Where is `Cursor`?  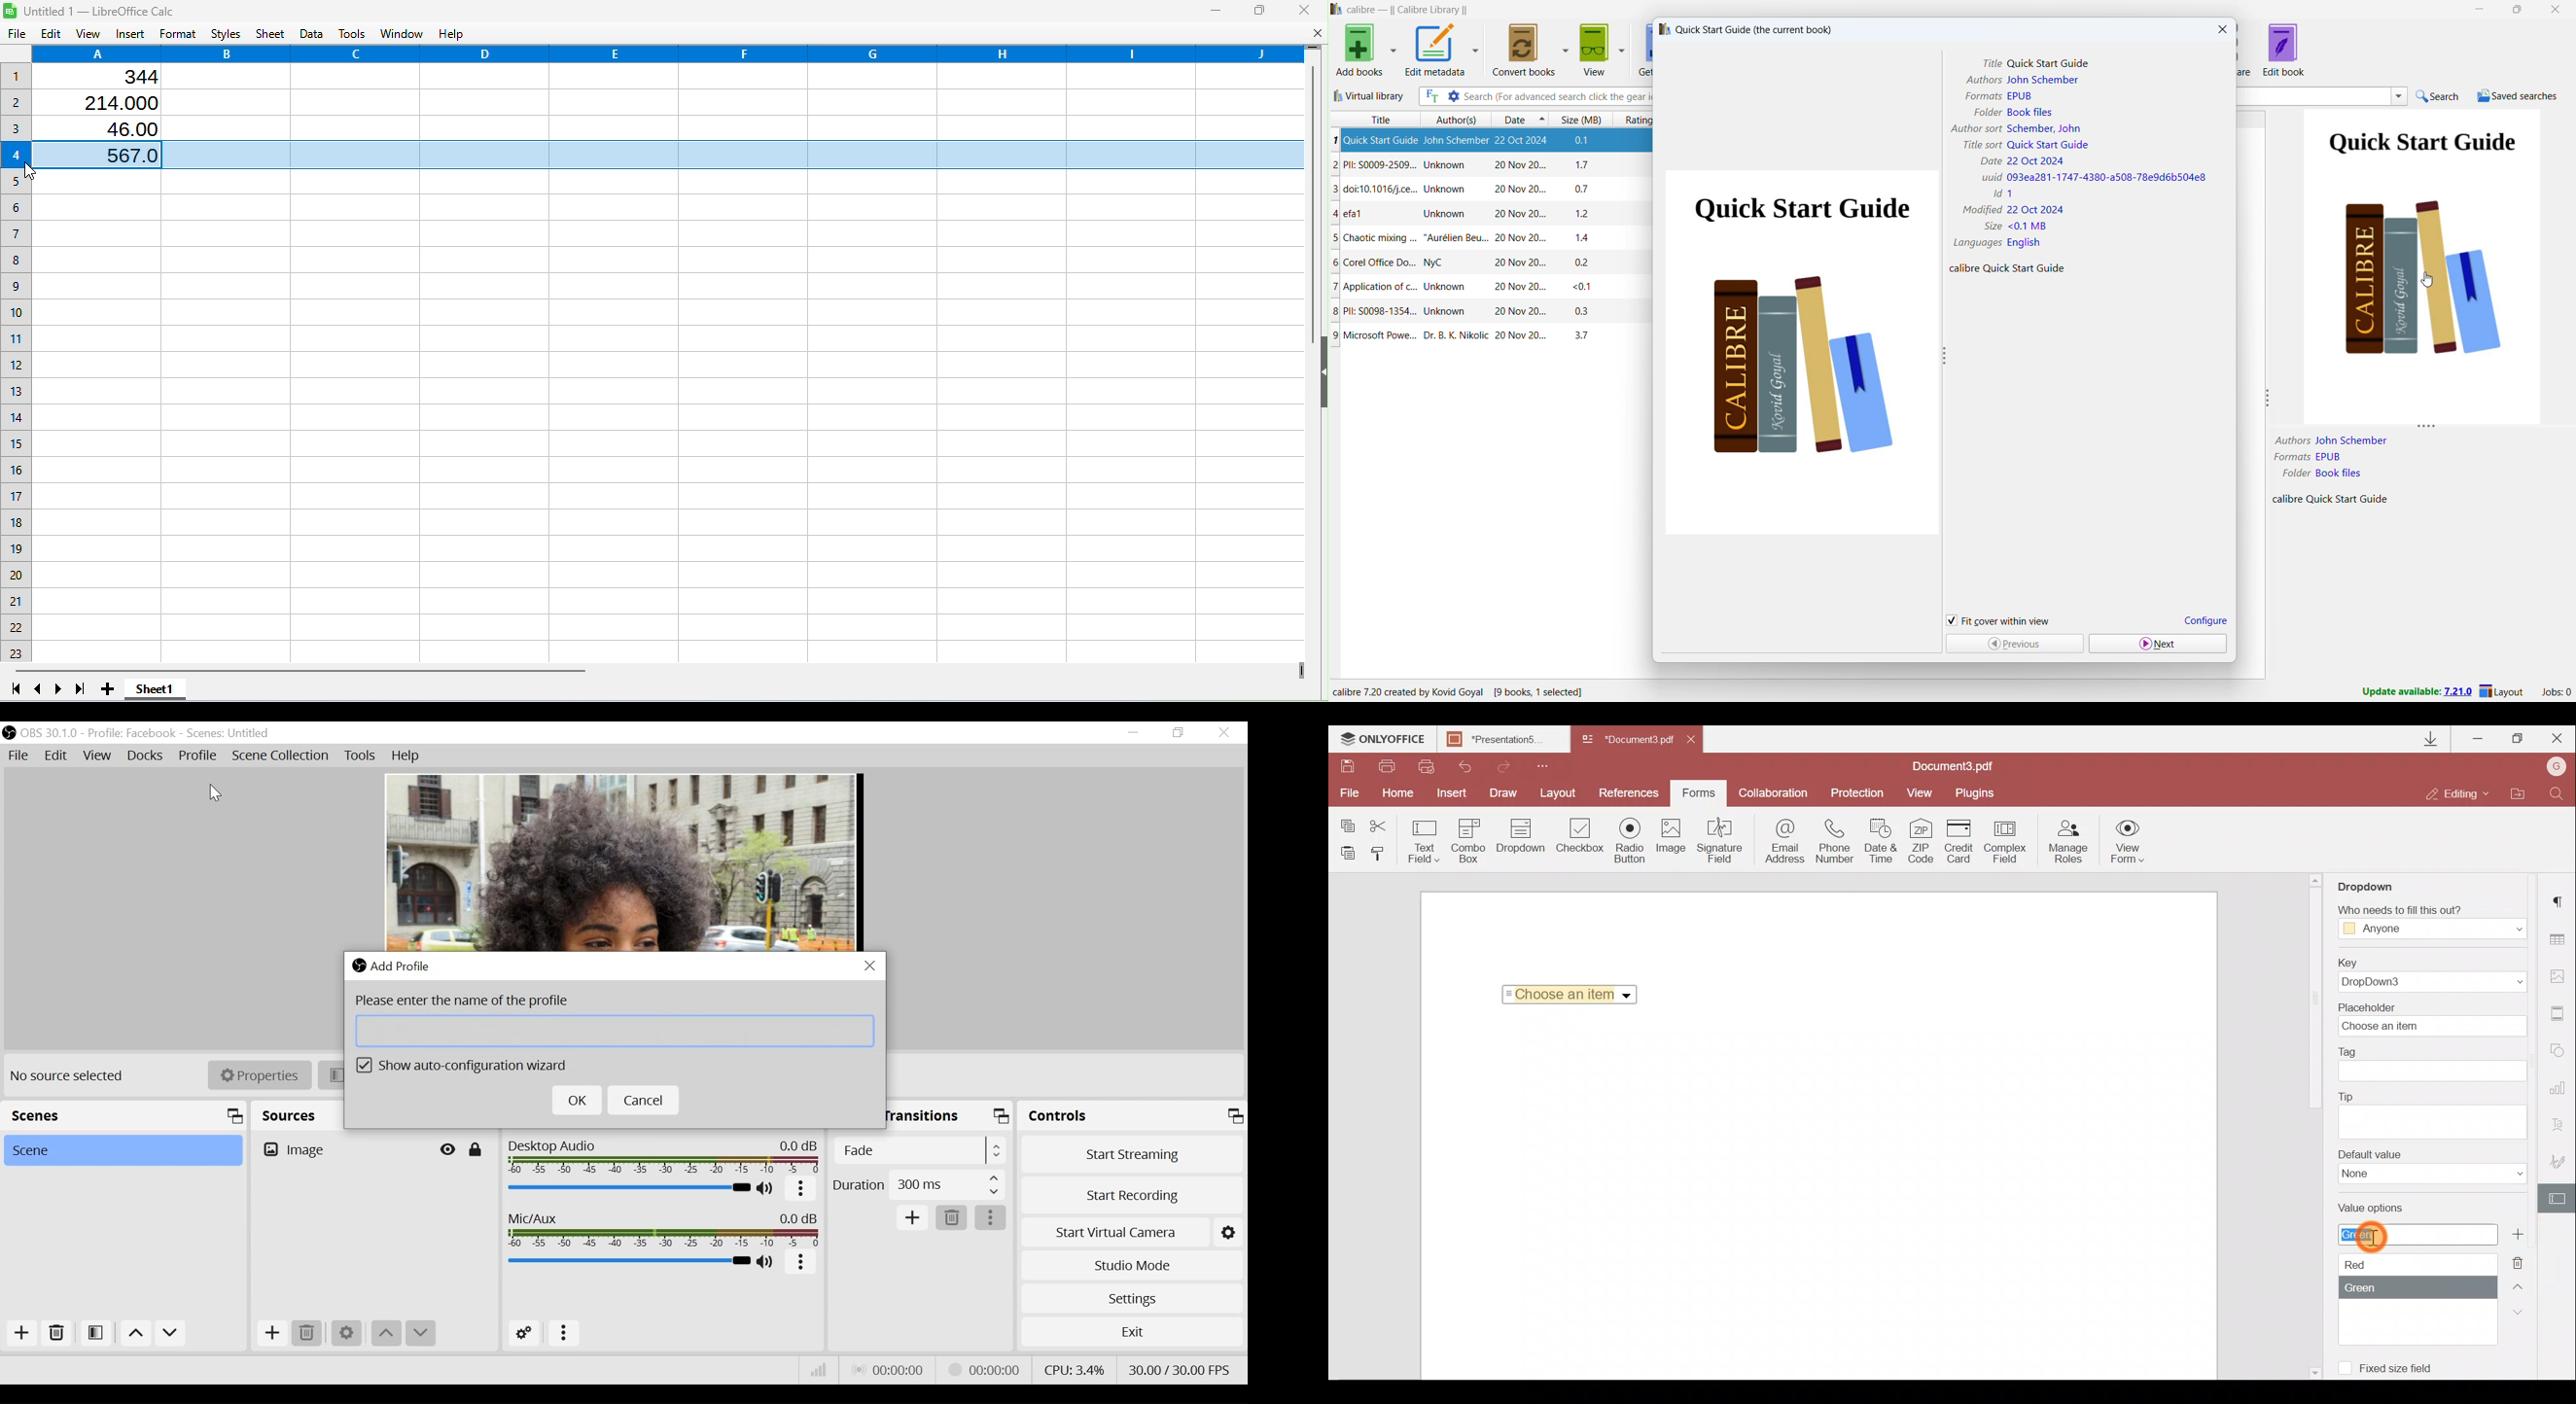 Cursor is located at coordinates (213, 790).